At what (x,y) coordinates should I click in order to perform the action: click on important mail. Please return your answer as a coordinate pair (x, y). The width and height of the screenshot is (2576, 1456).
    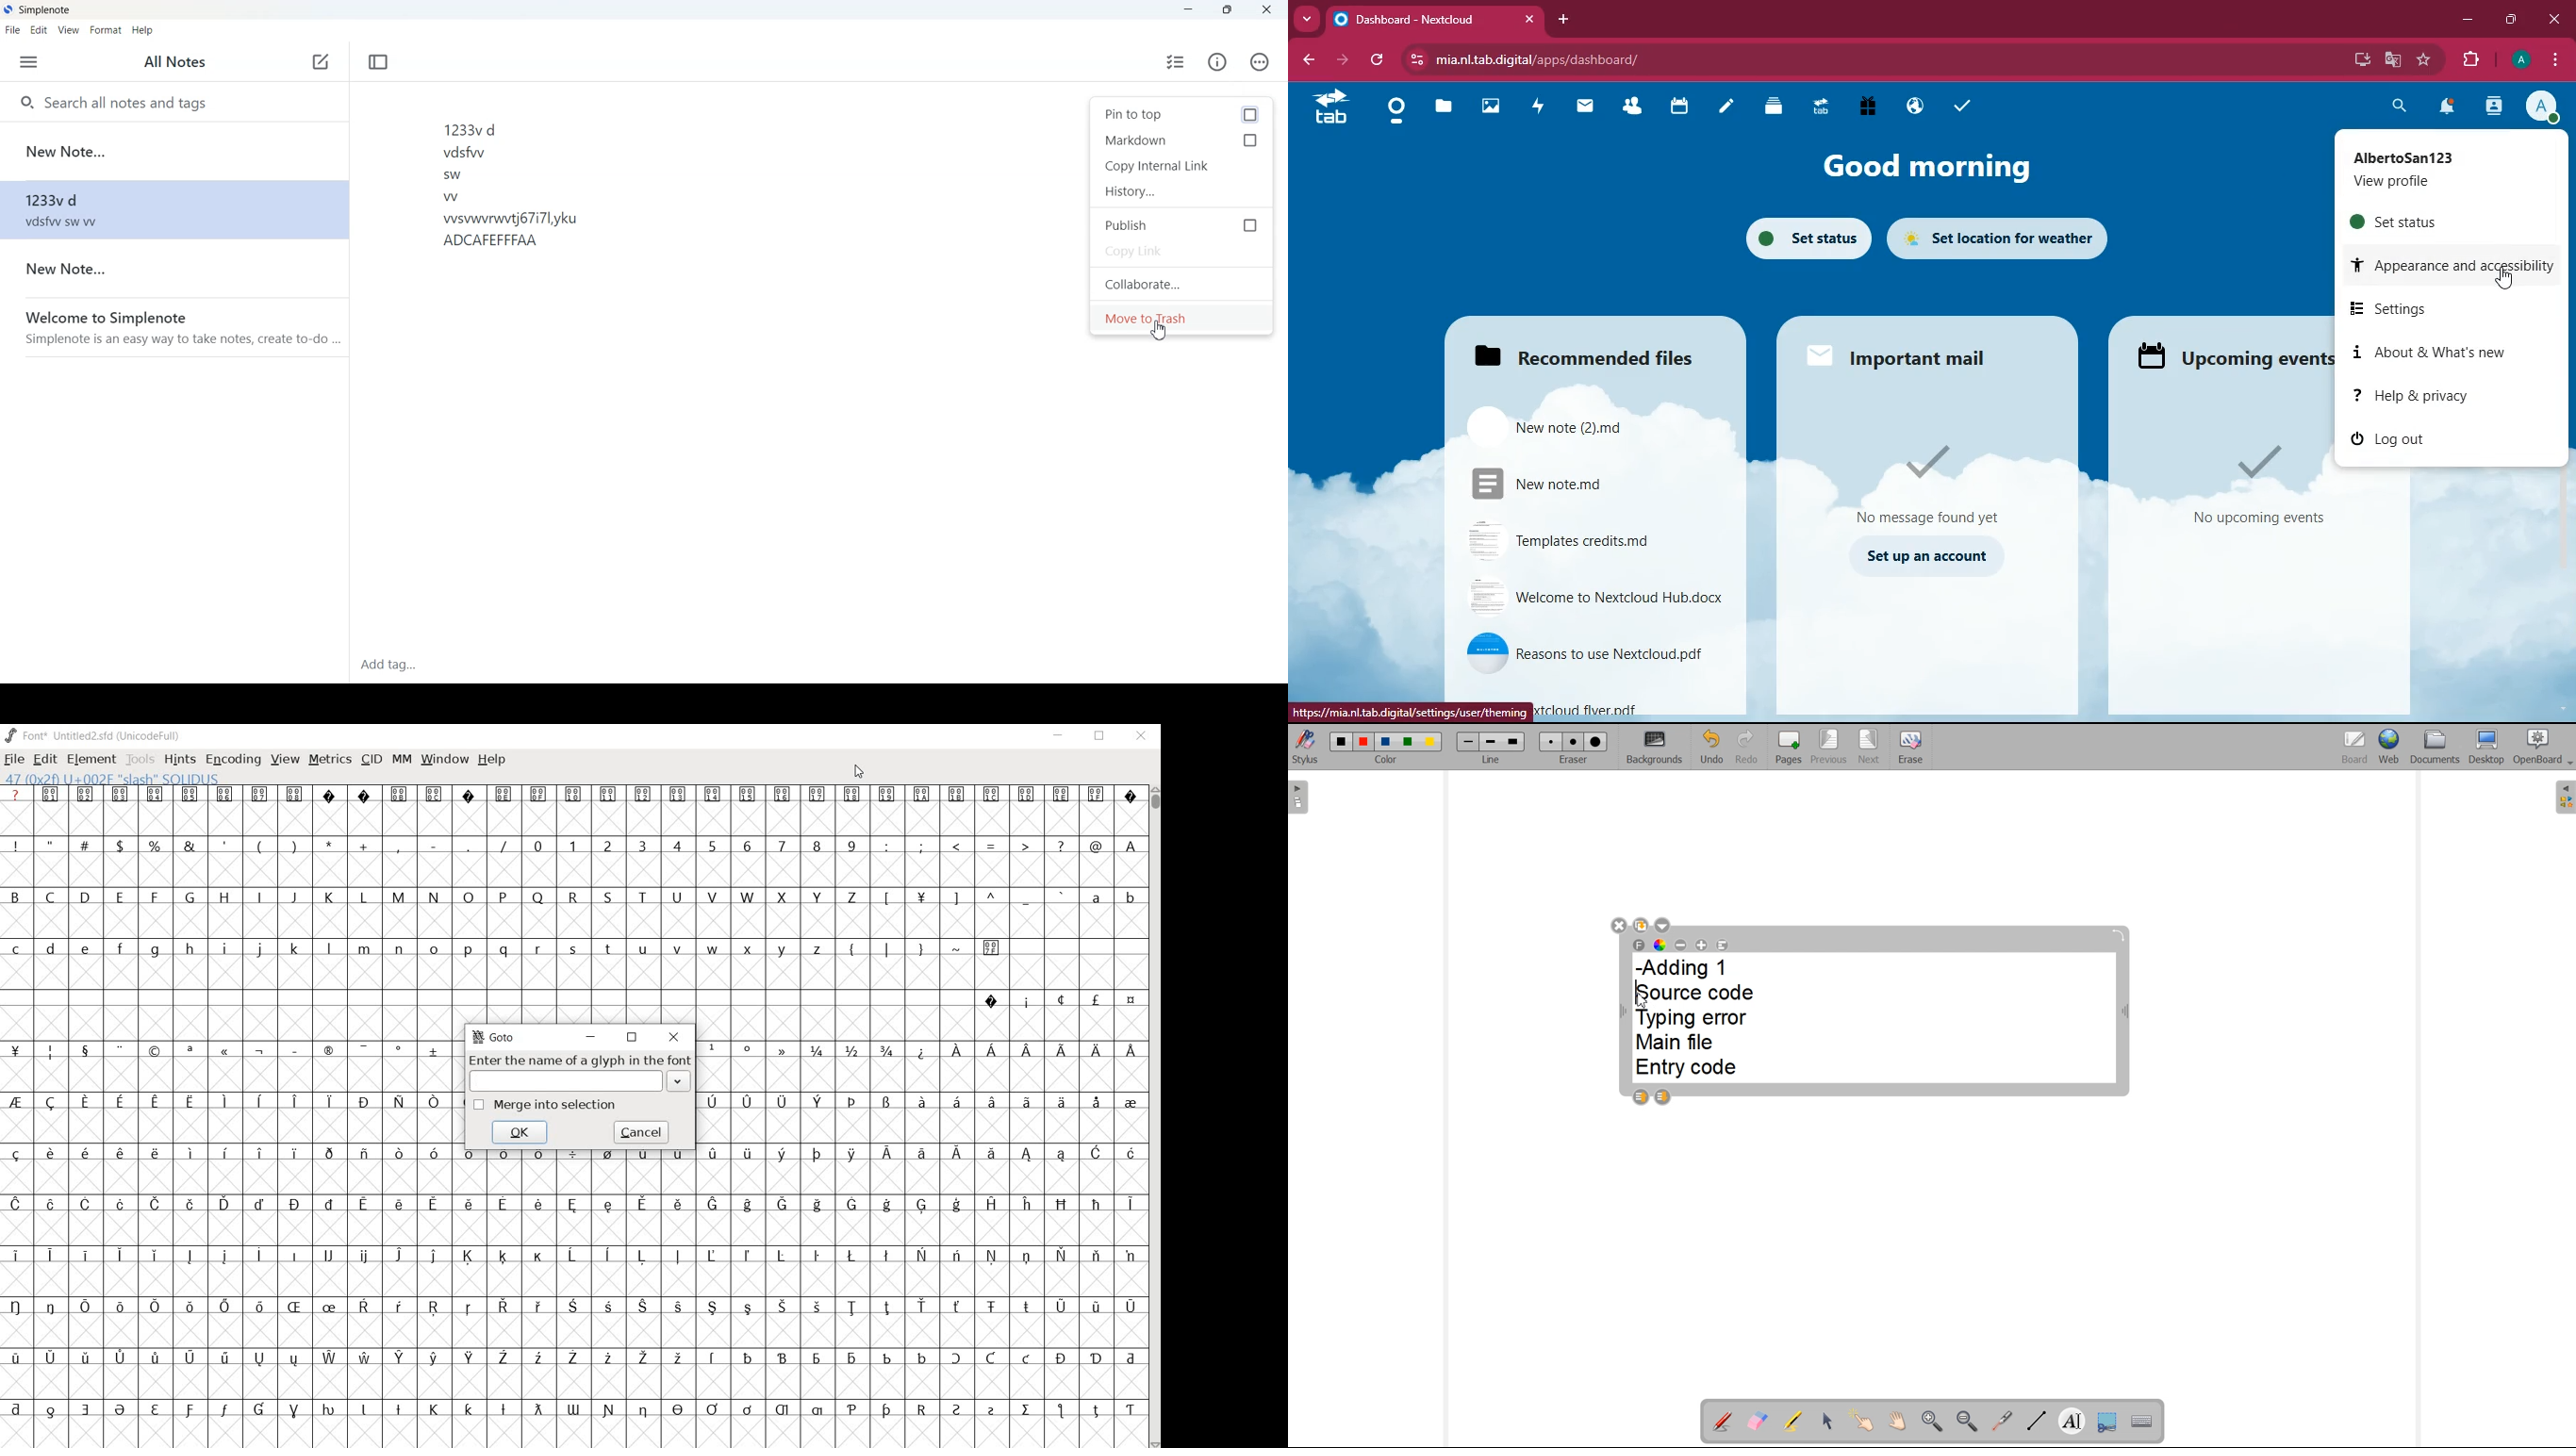
    Looking at the image, I should click on (1899, 354).